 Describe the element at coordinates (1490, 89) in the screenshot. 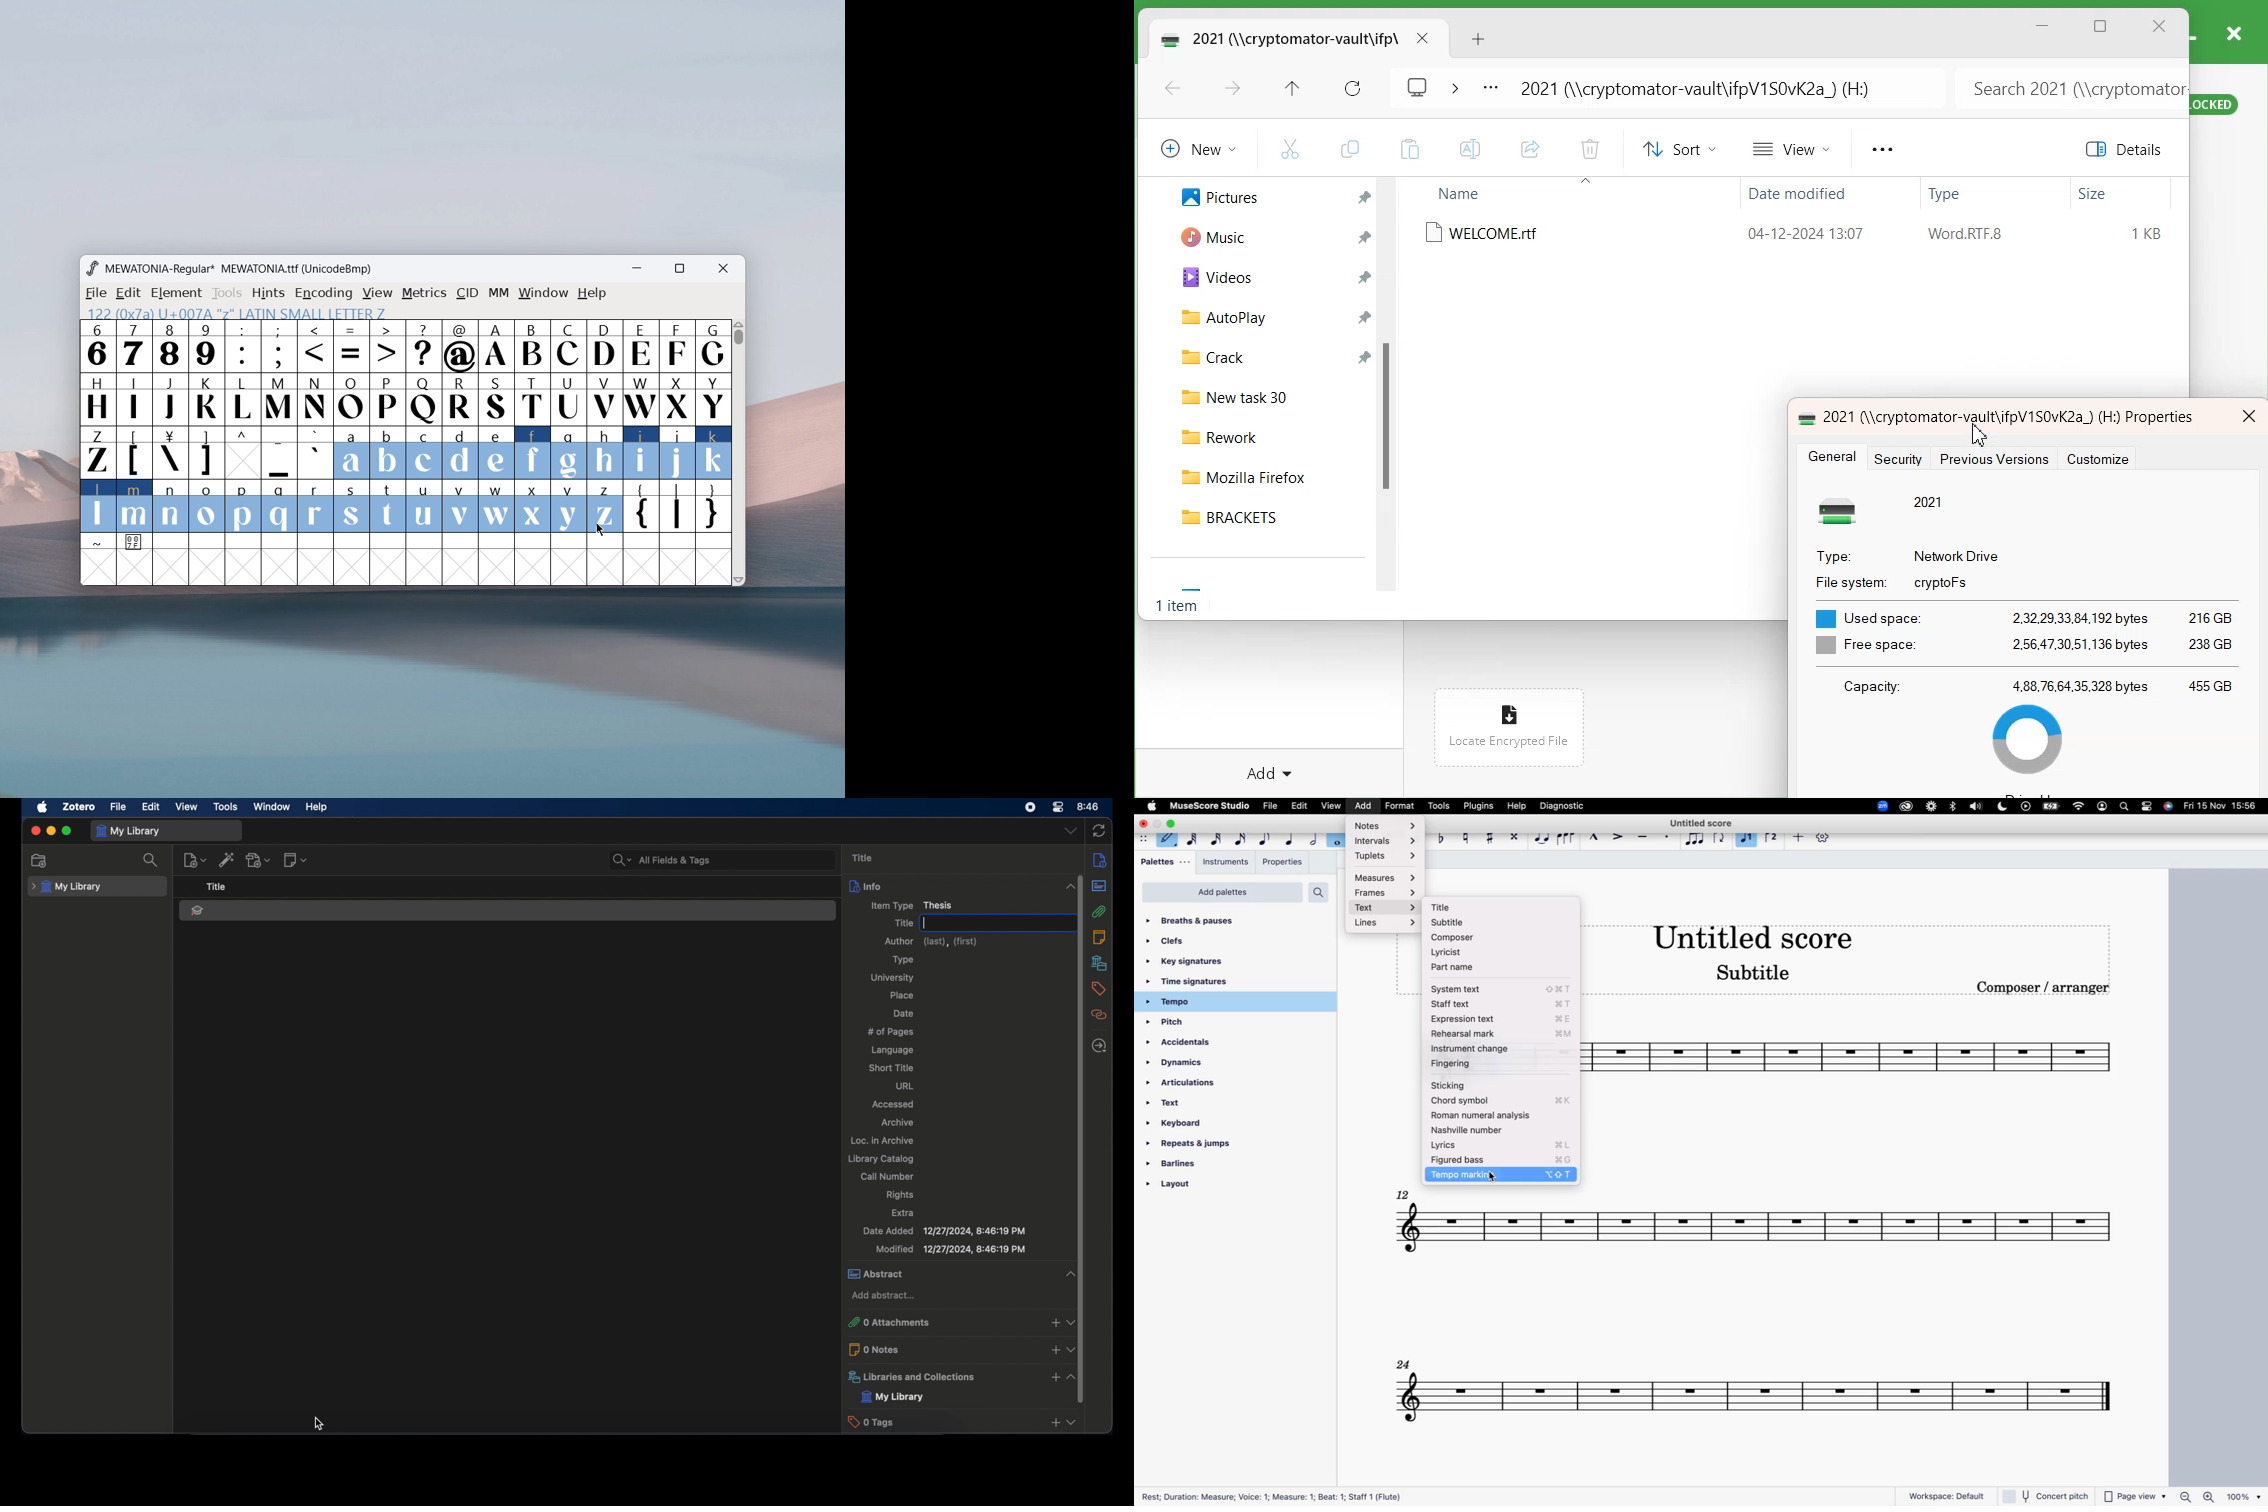

I see `More` at that location.